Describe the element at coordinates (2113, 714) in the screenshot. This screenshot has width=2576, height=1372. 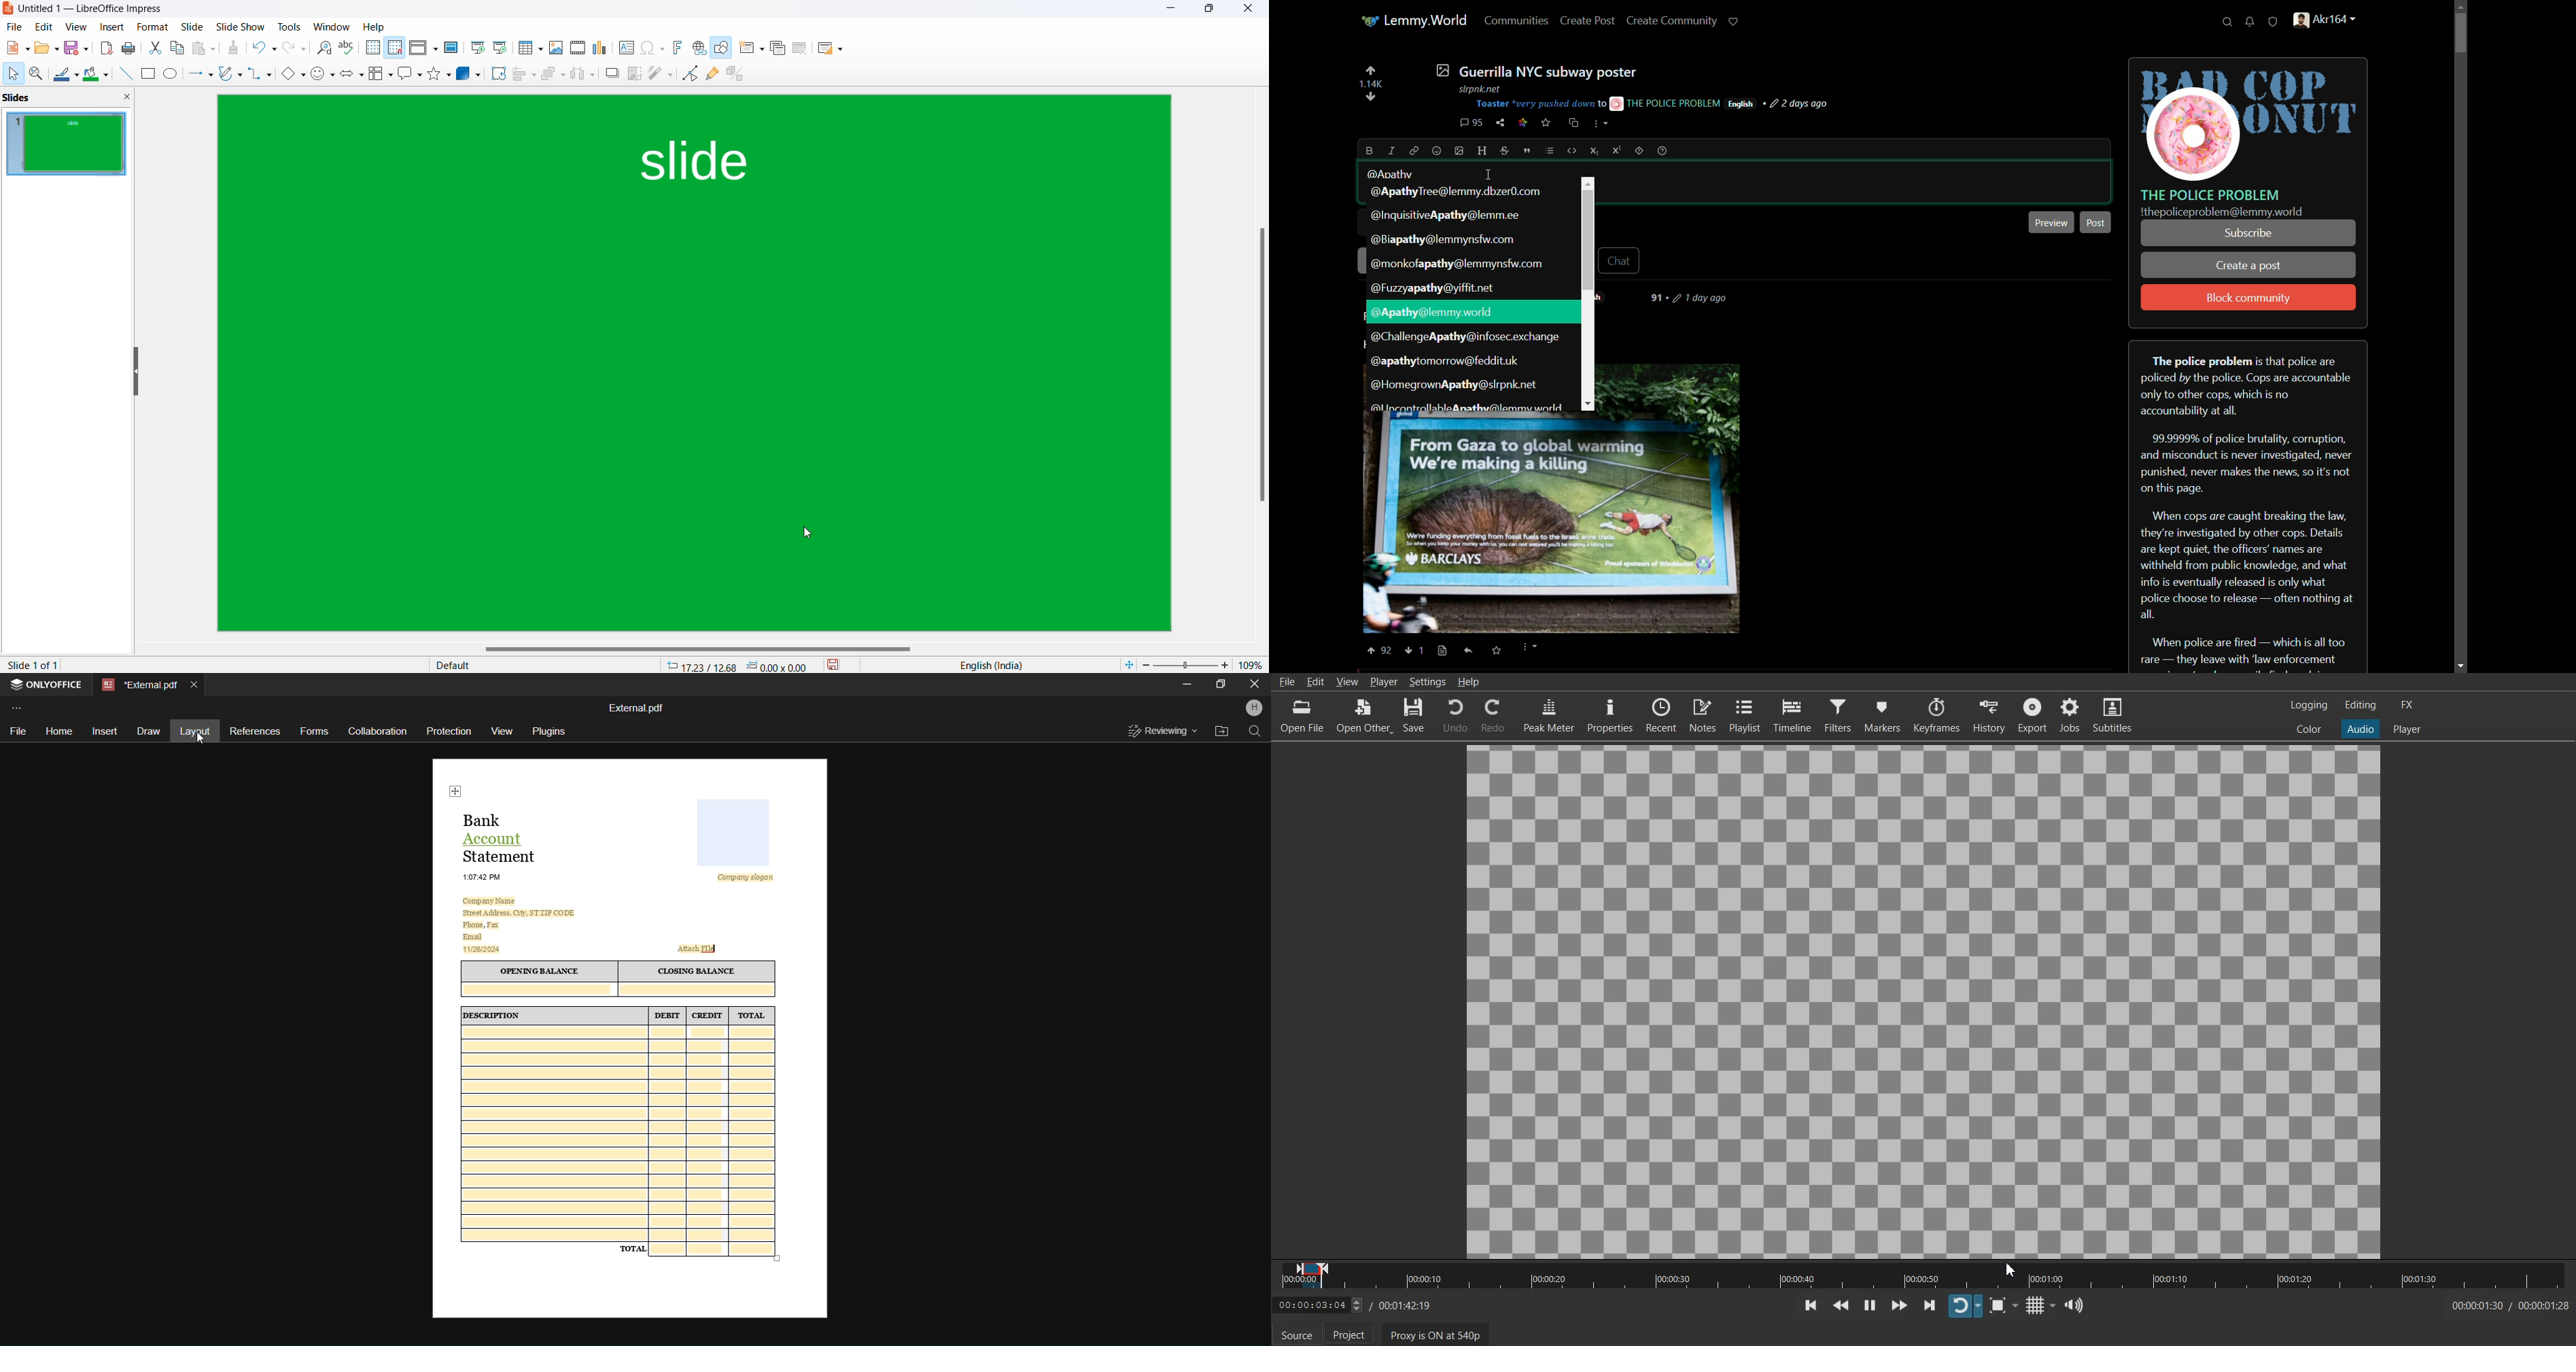
I see `Subtitle` at that location.